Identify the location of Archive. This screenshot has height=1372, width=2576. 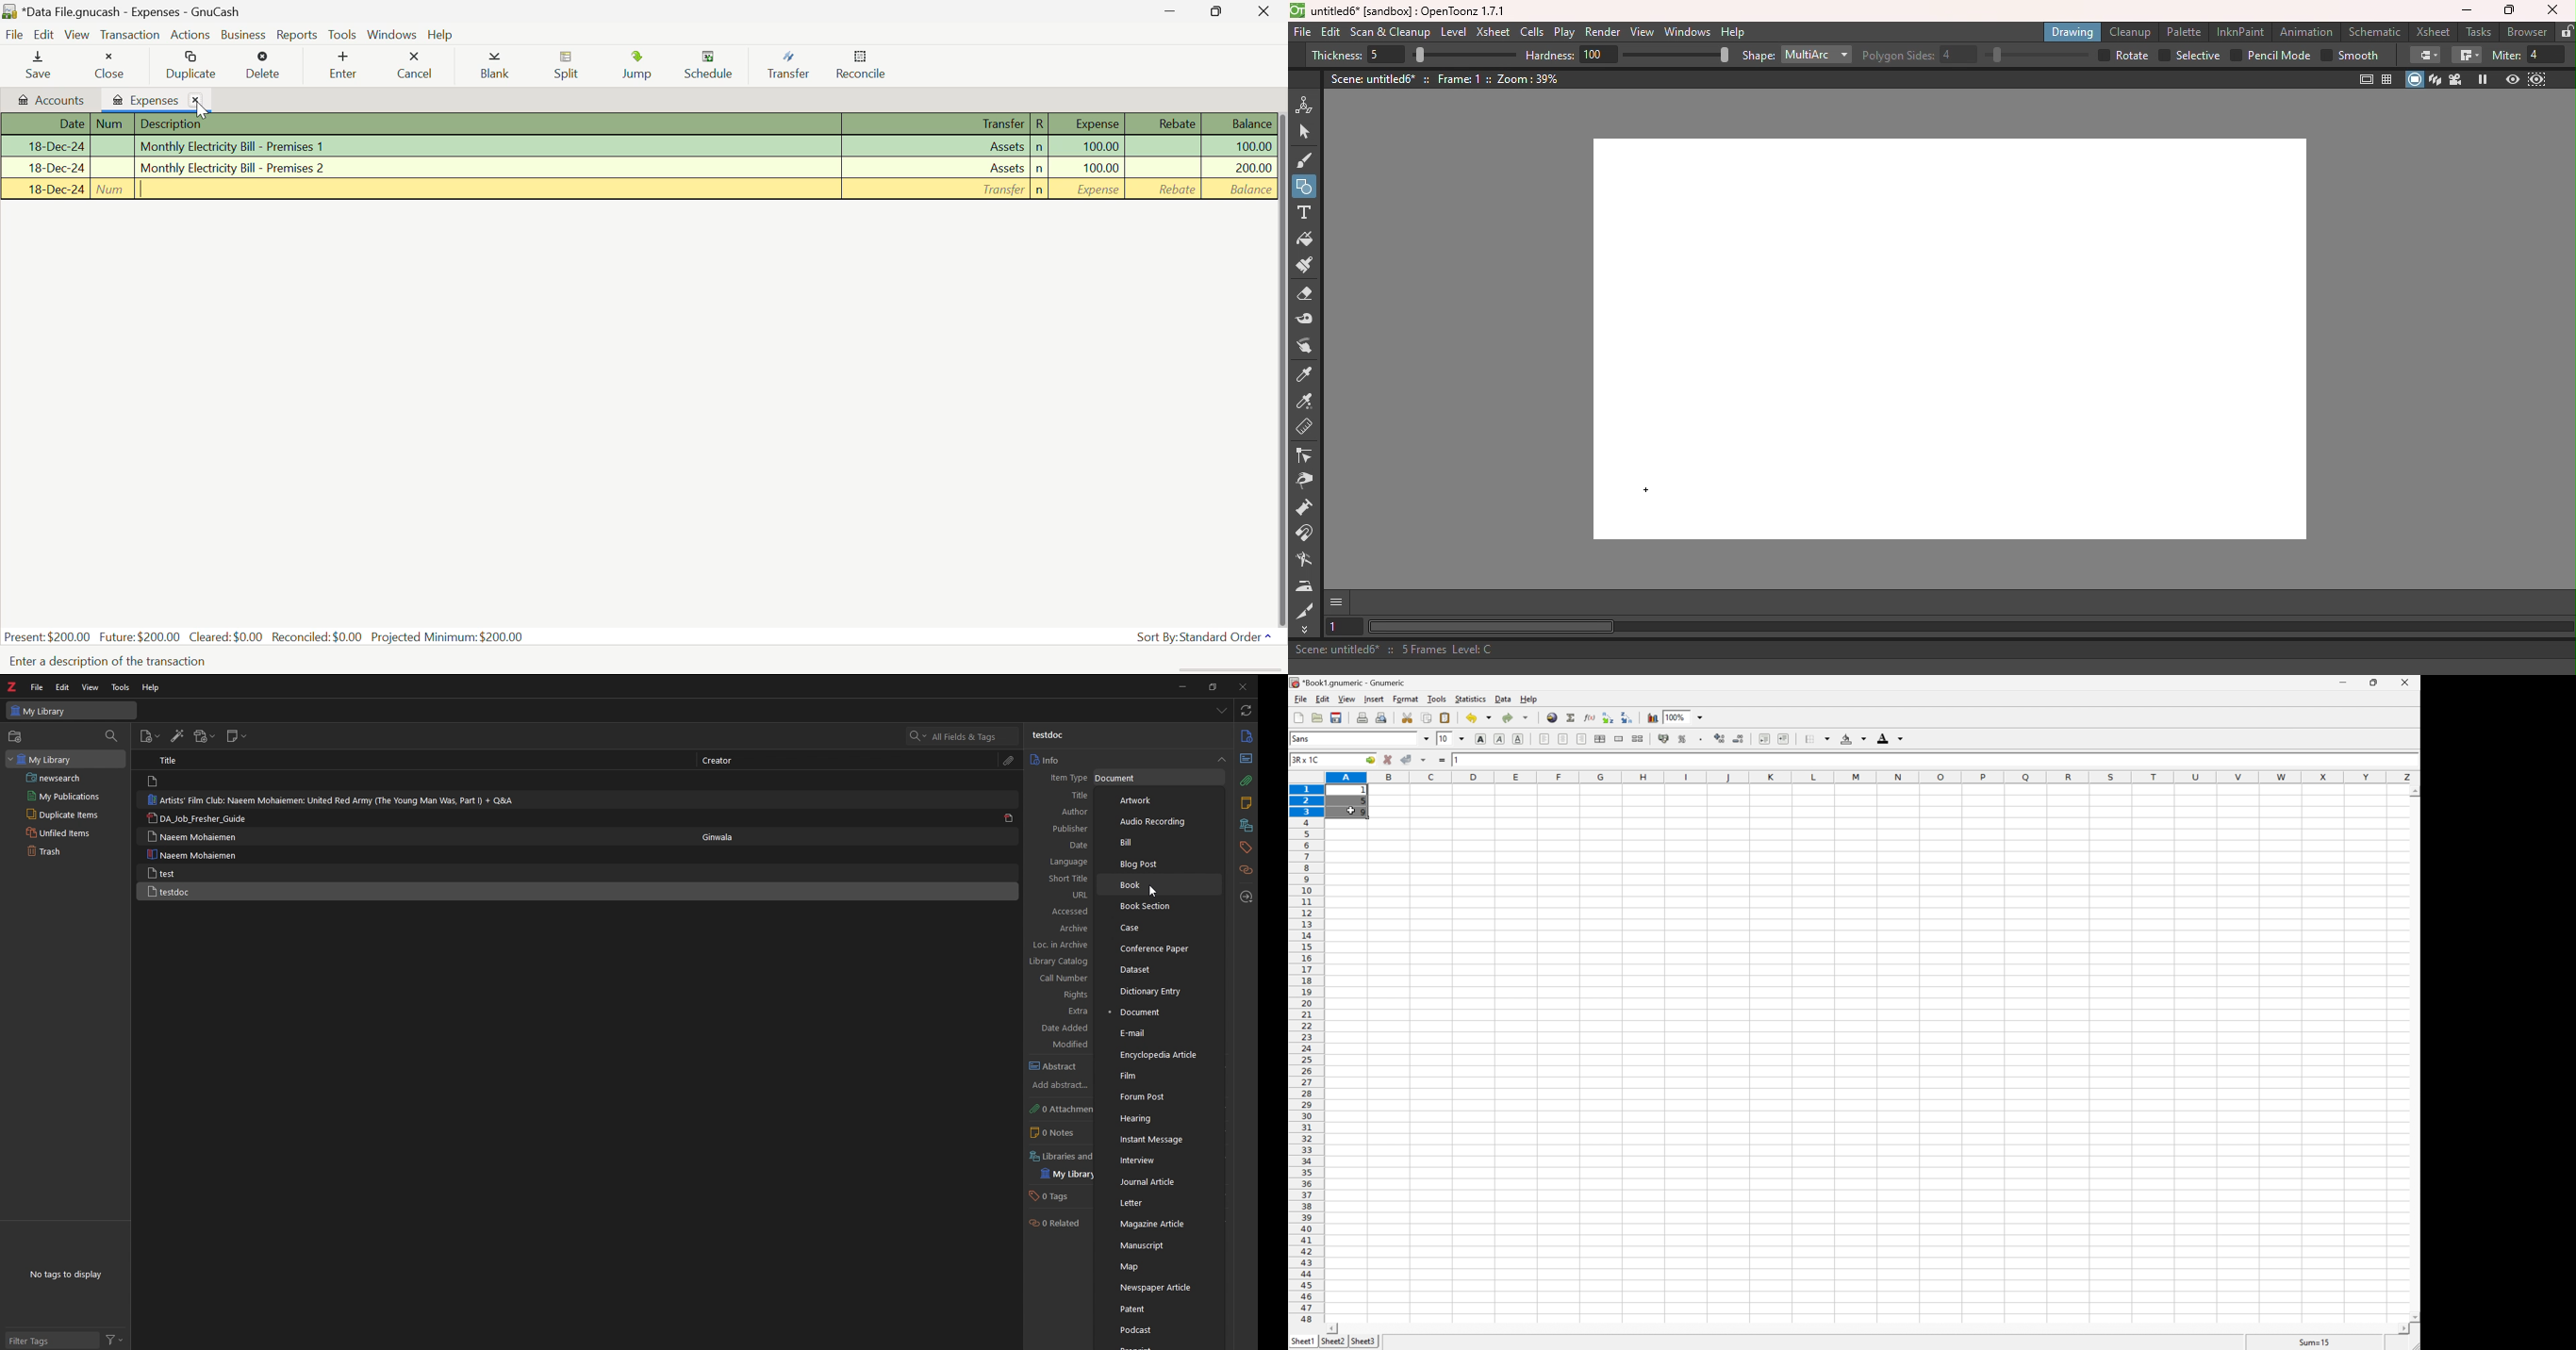
(1065, 929).